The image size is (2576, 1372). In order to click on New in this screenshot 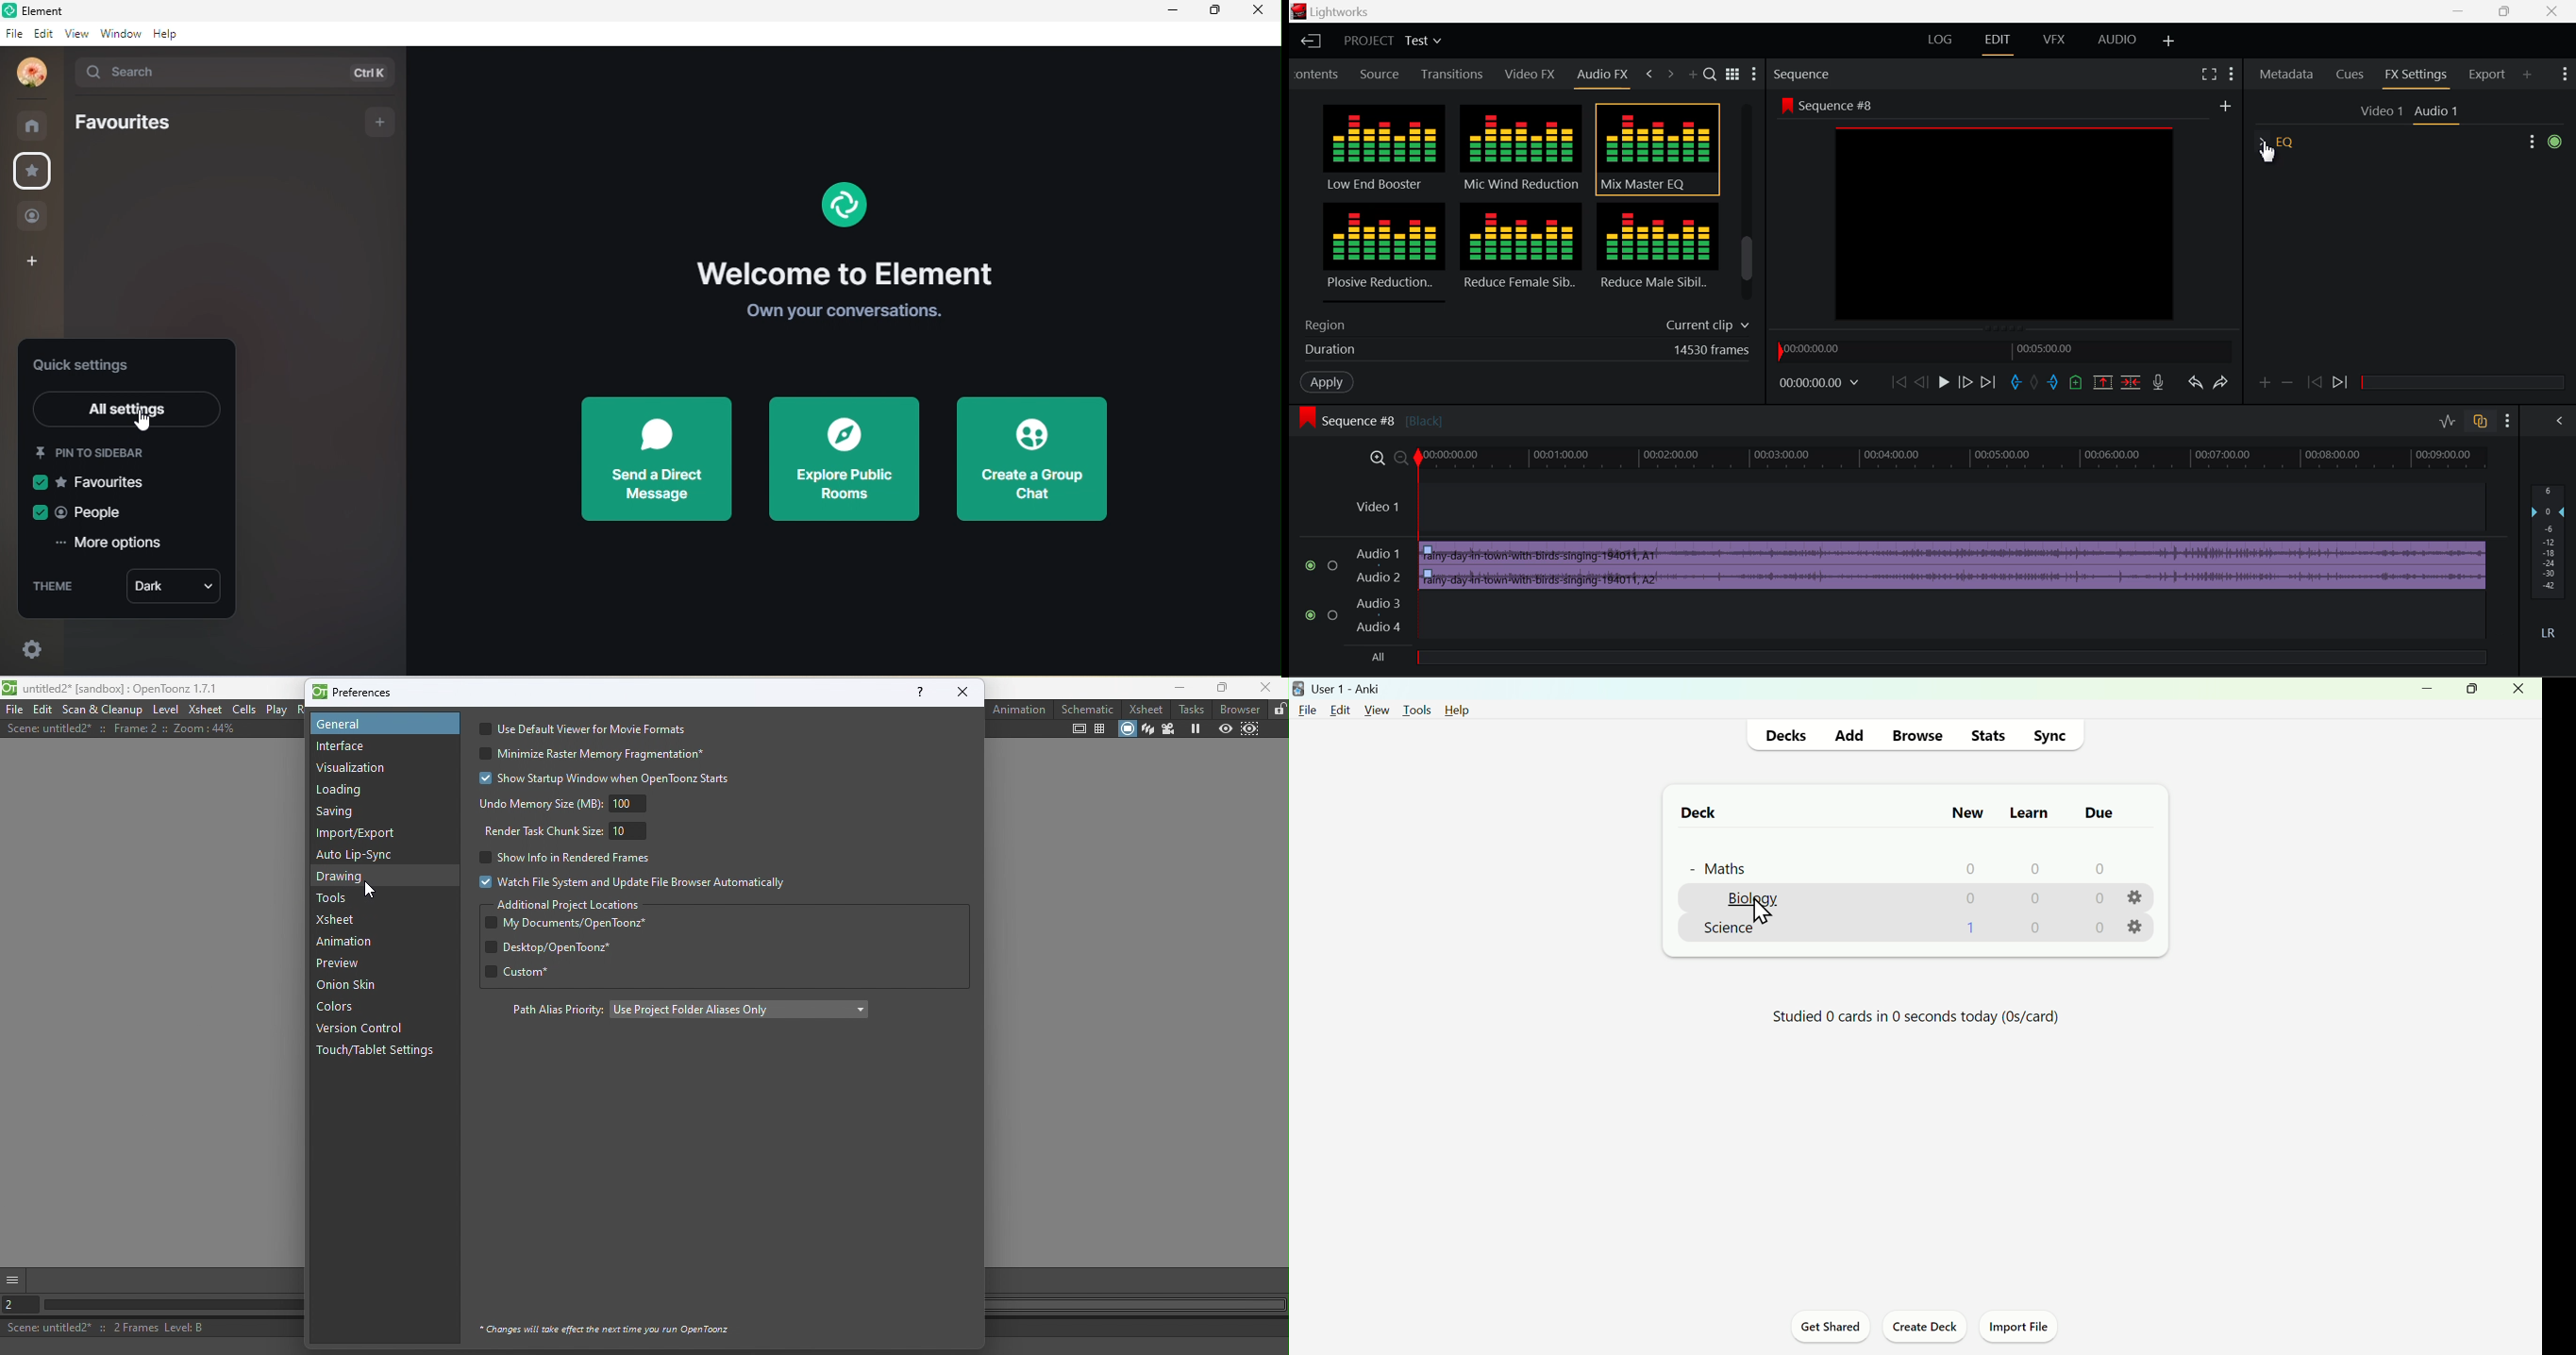, I will do `click(1966, 812)`.